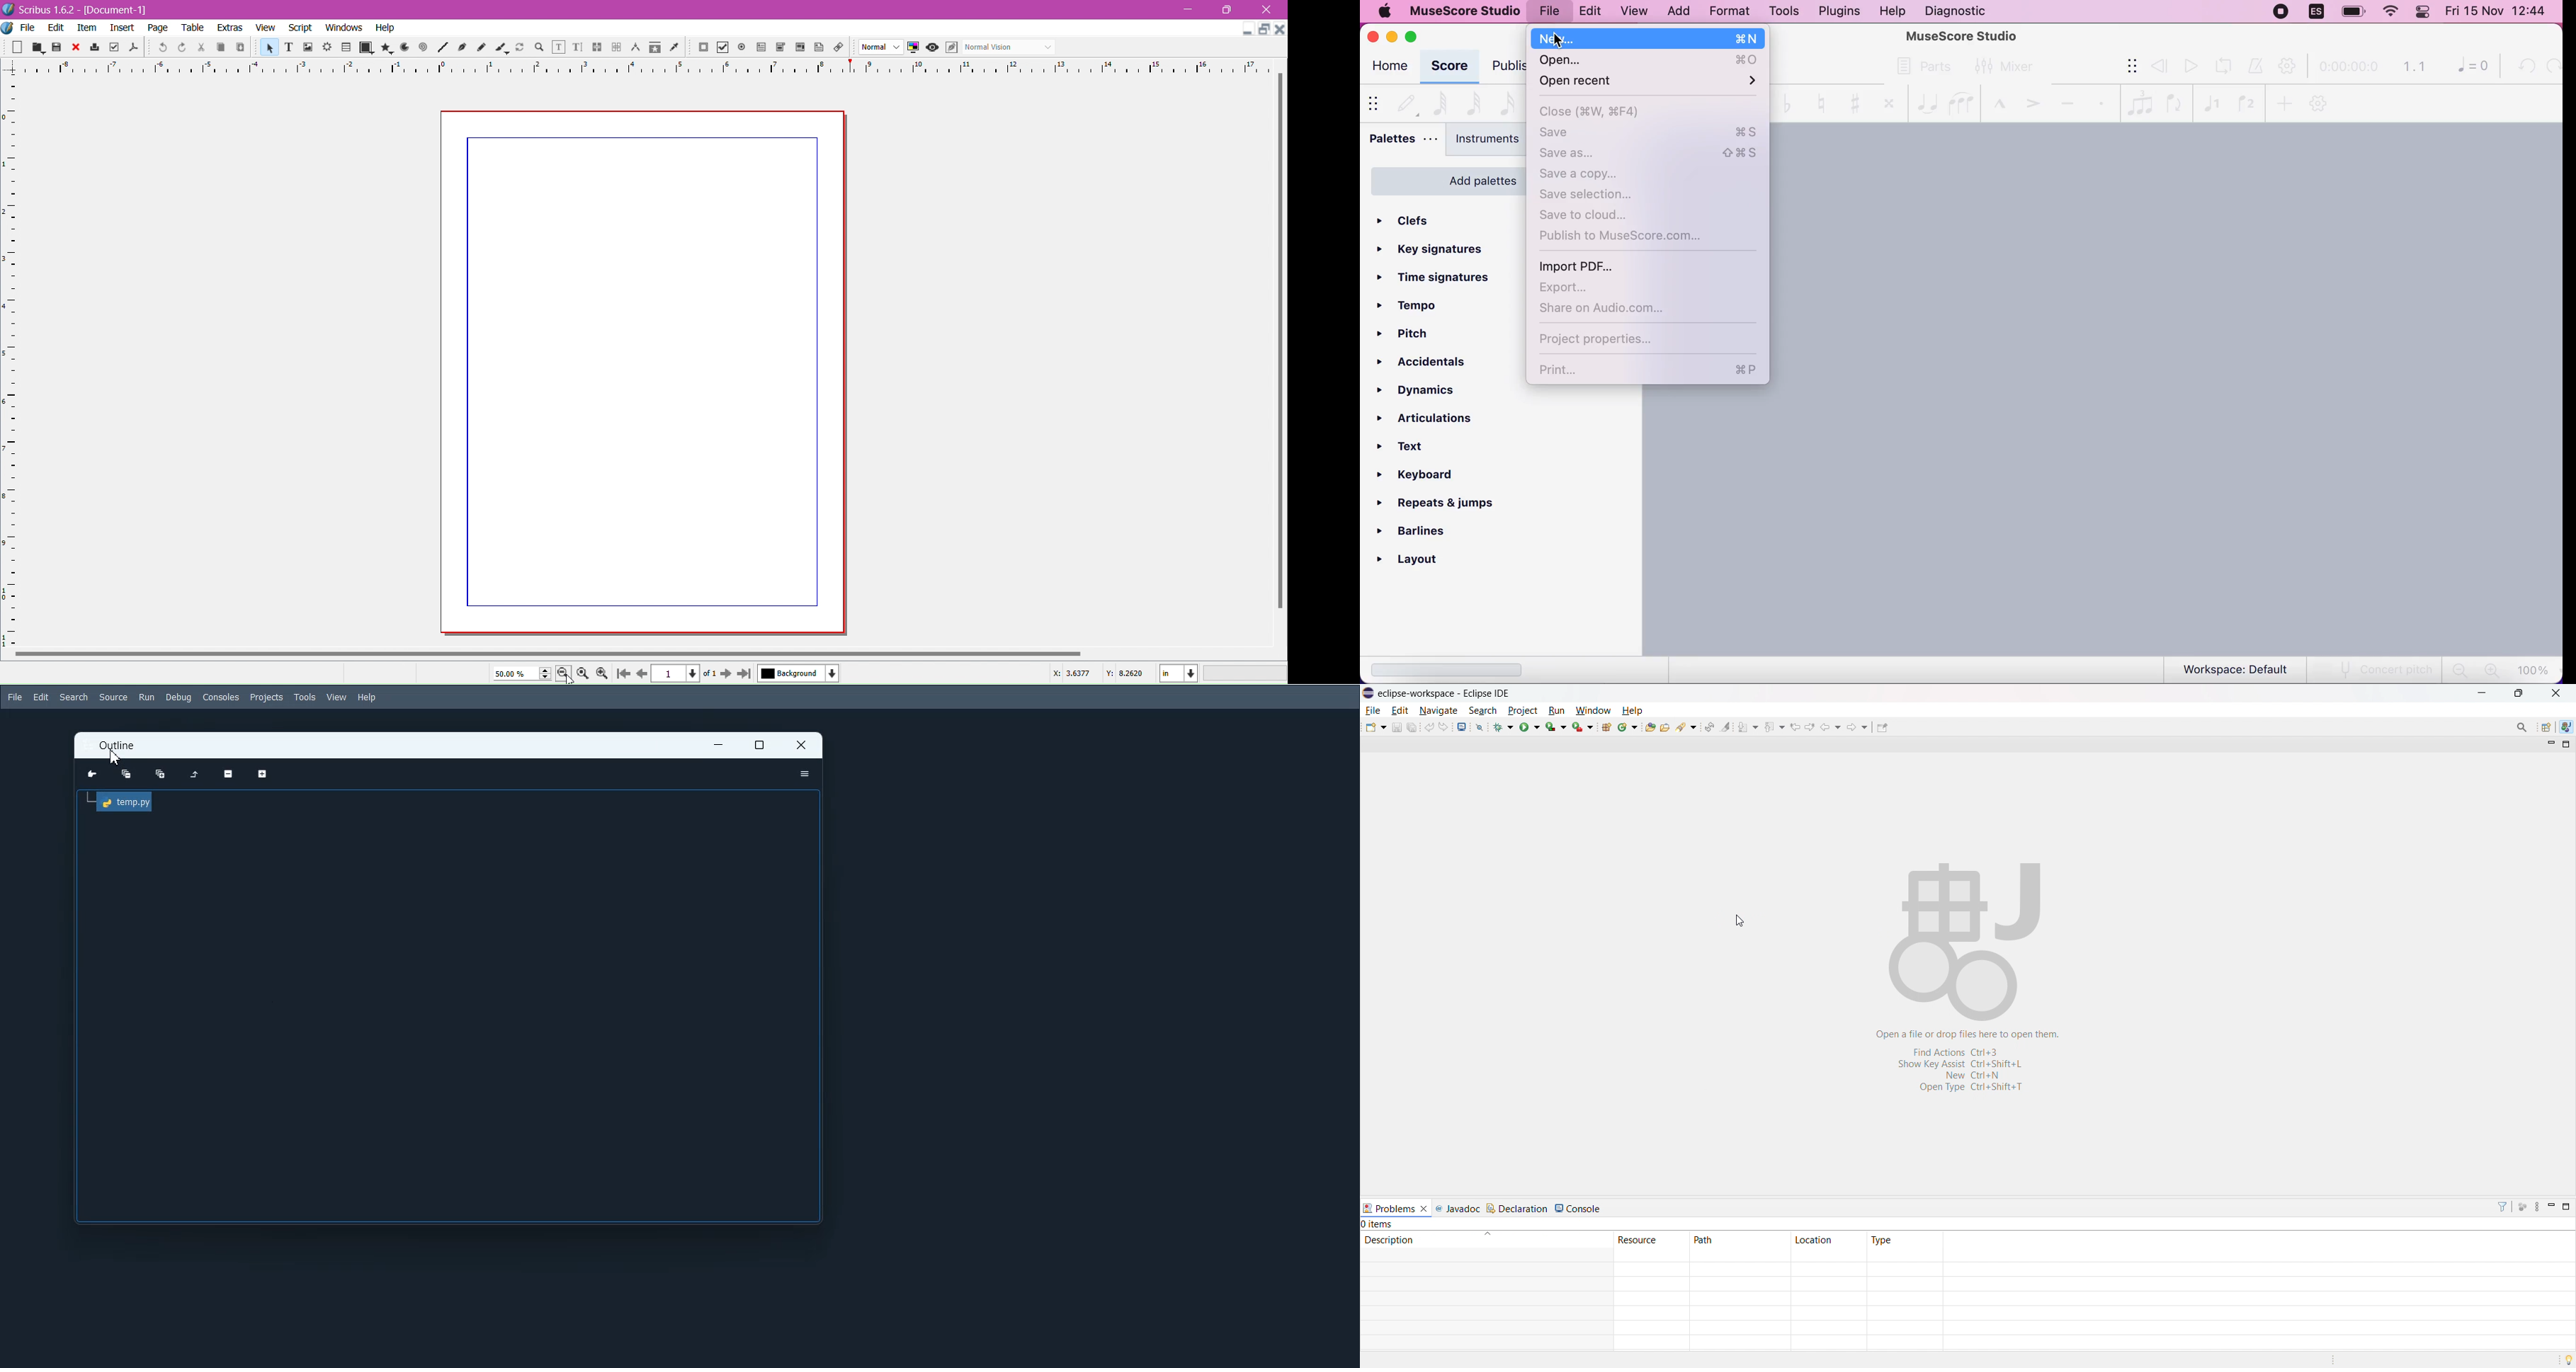  I want to click on 100%, so click(2535, 669).